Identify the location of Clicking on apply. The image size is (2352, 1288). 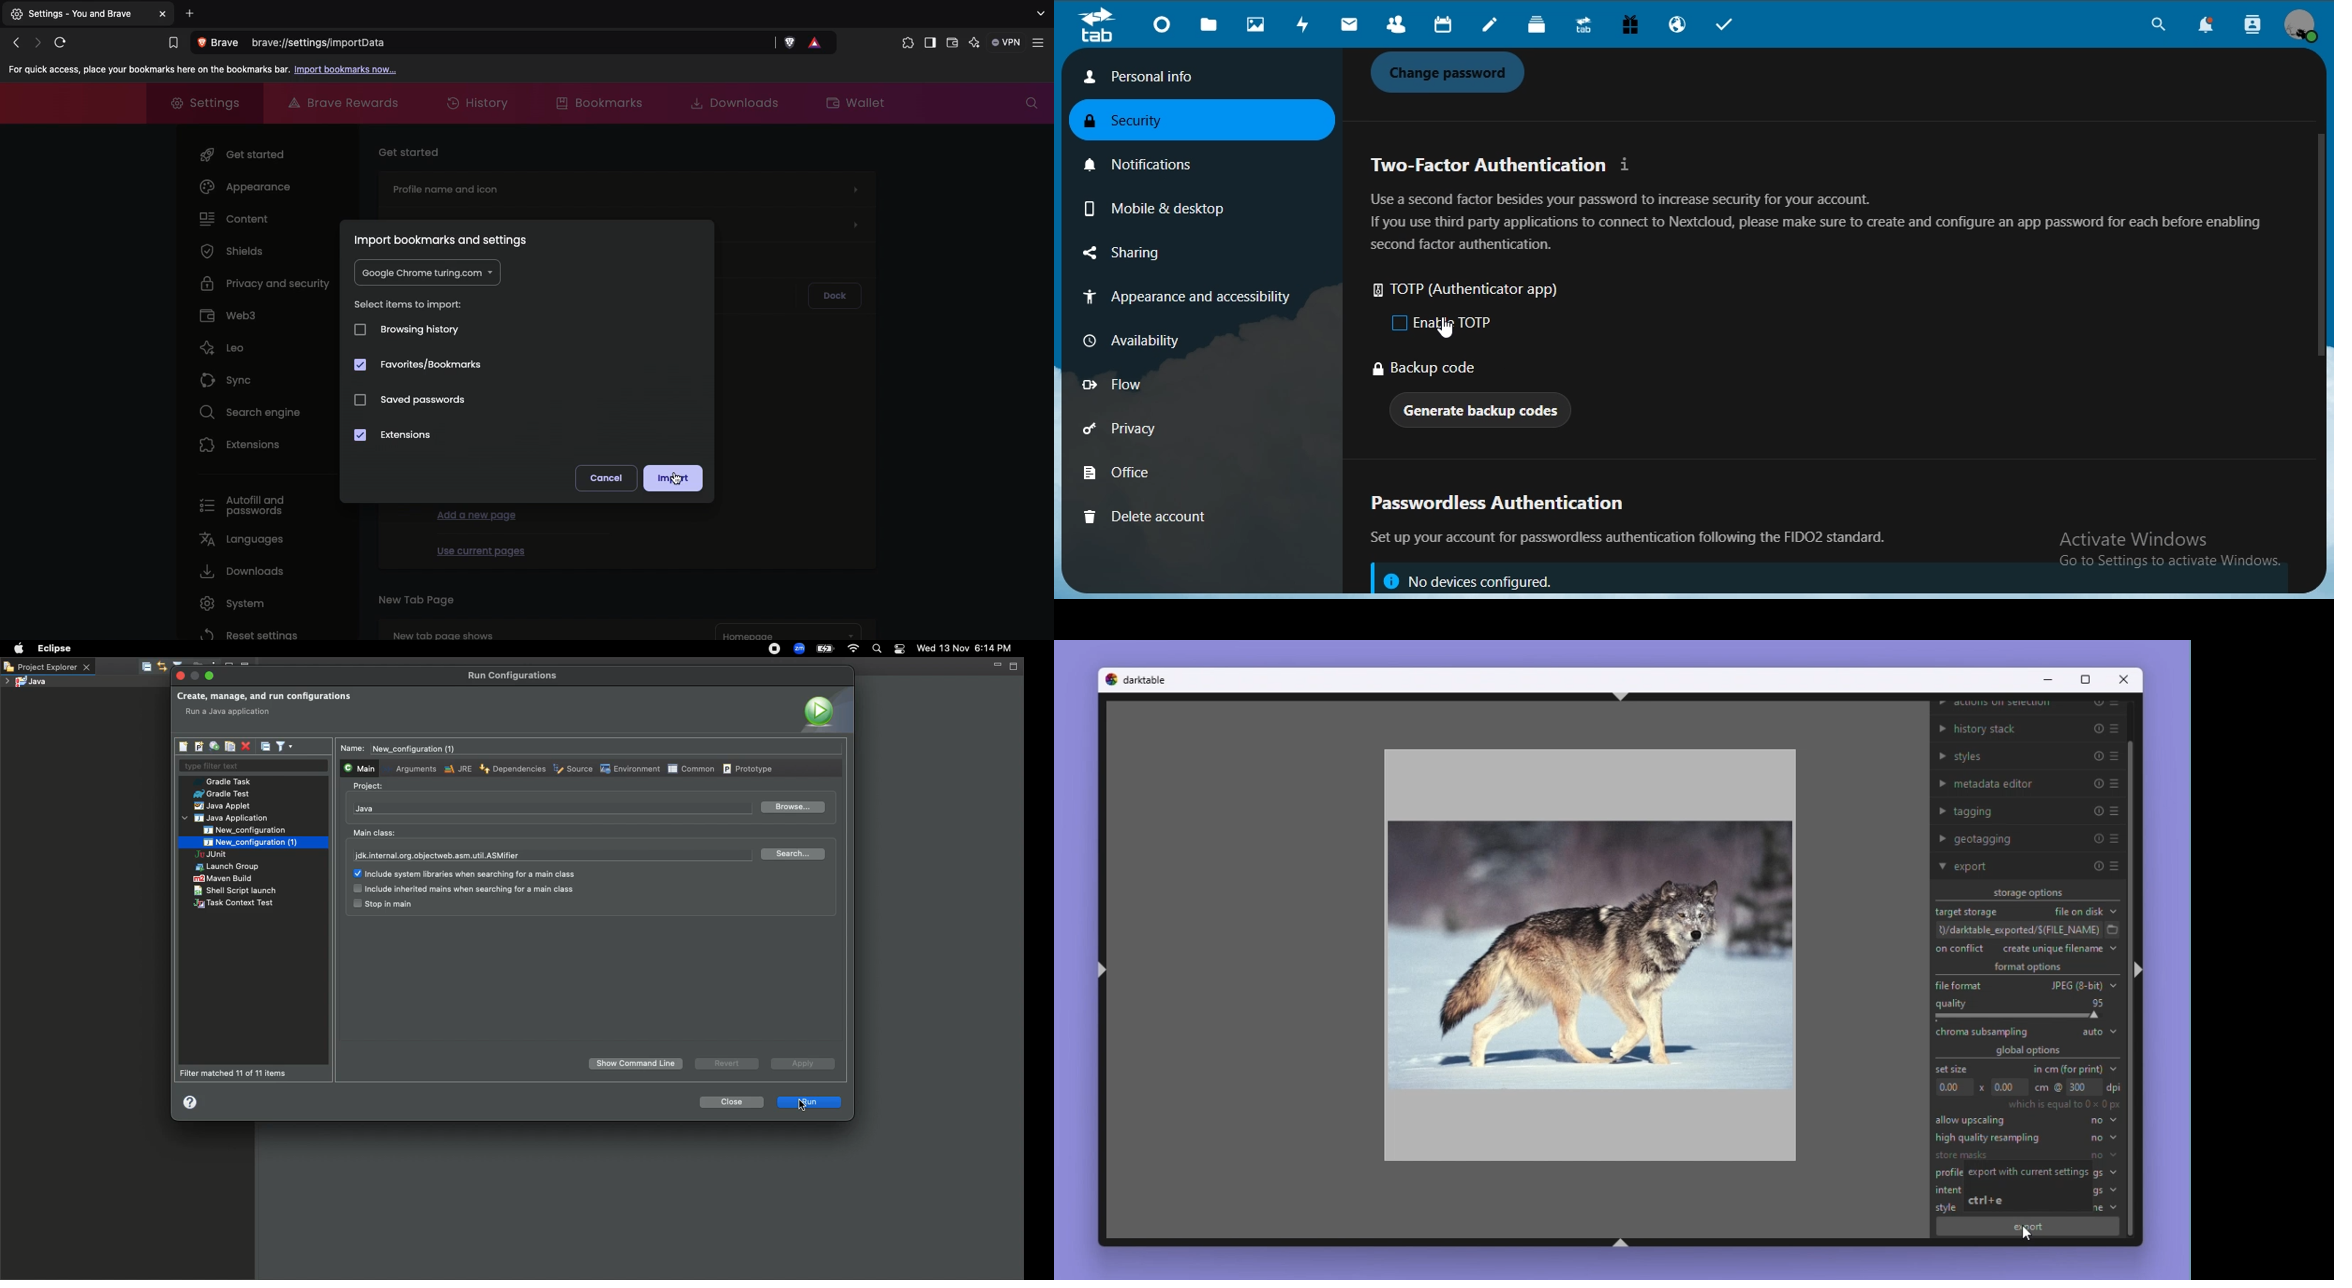
(801, 1065).